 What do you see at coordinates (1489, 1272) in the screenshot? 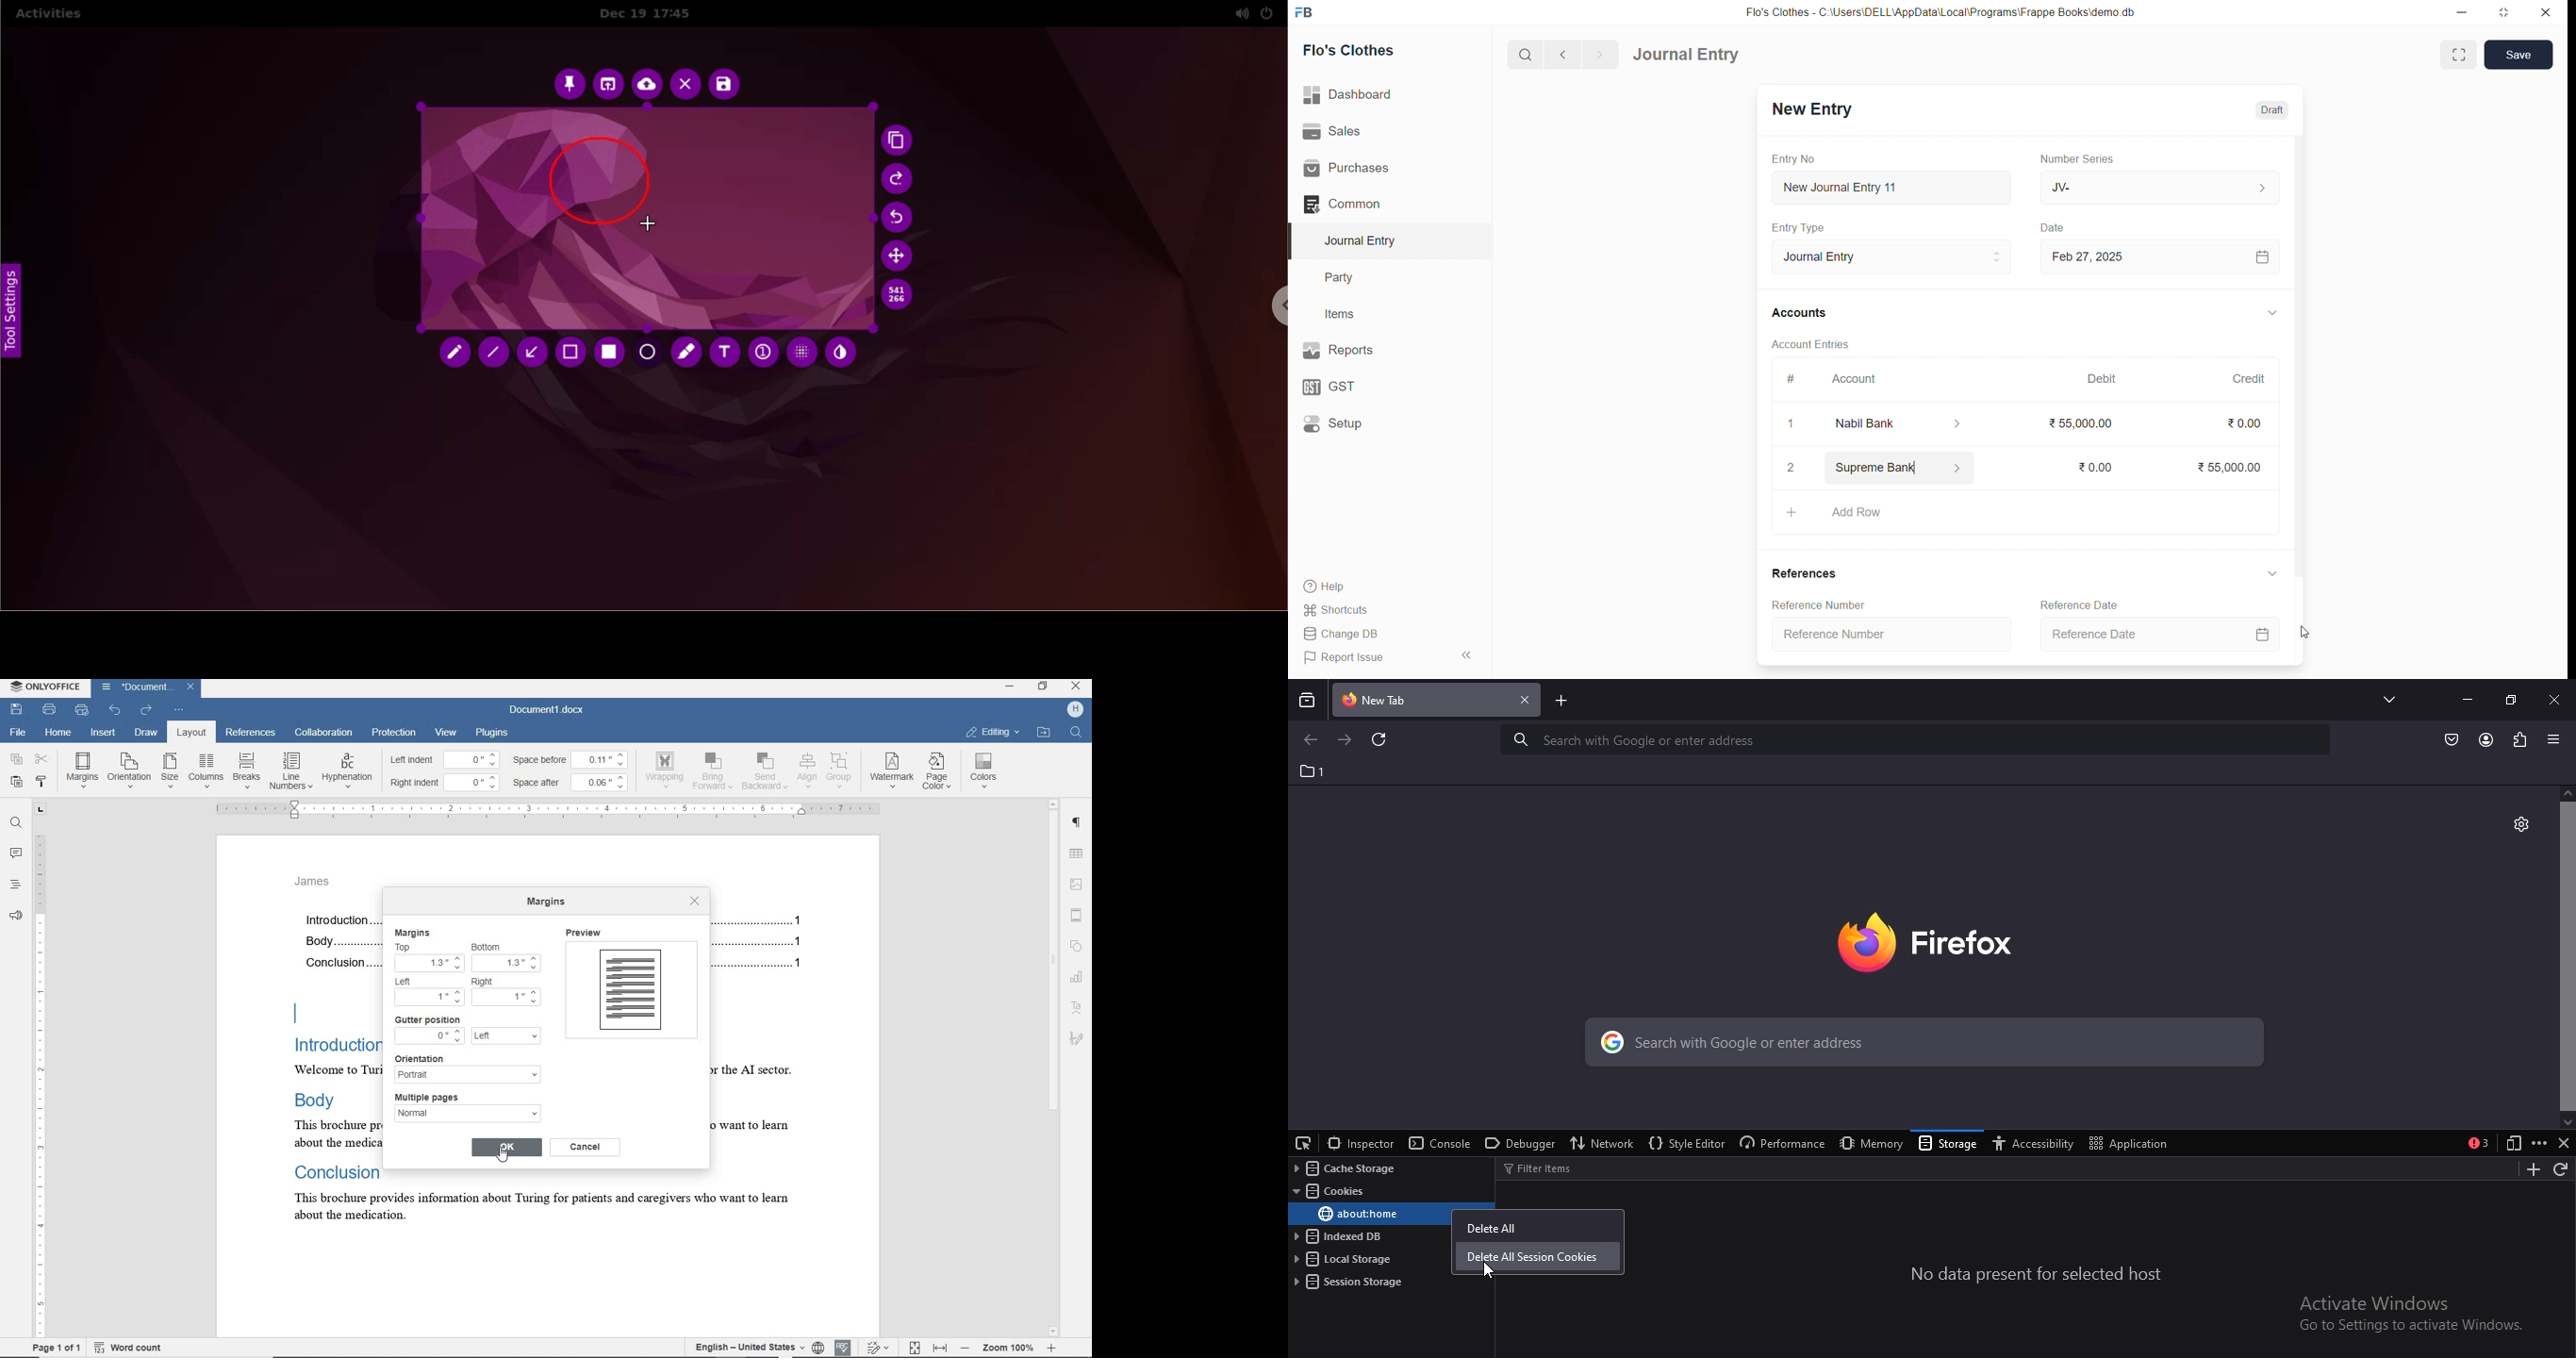
I see `cursor` at bounding box center [1489, 1272].